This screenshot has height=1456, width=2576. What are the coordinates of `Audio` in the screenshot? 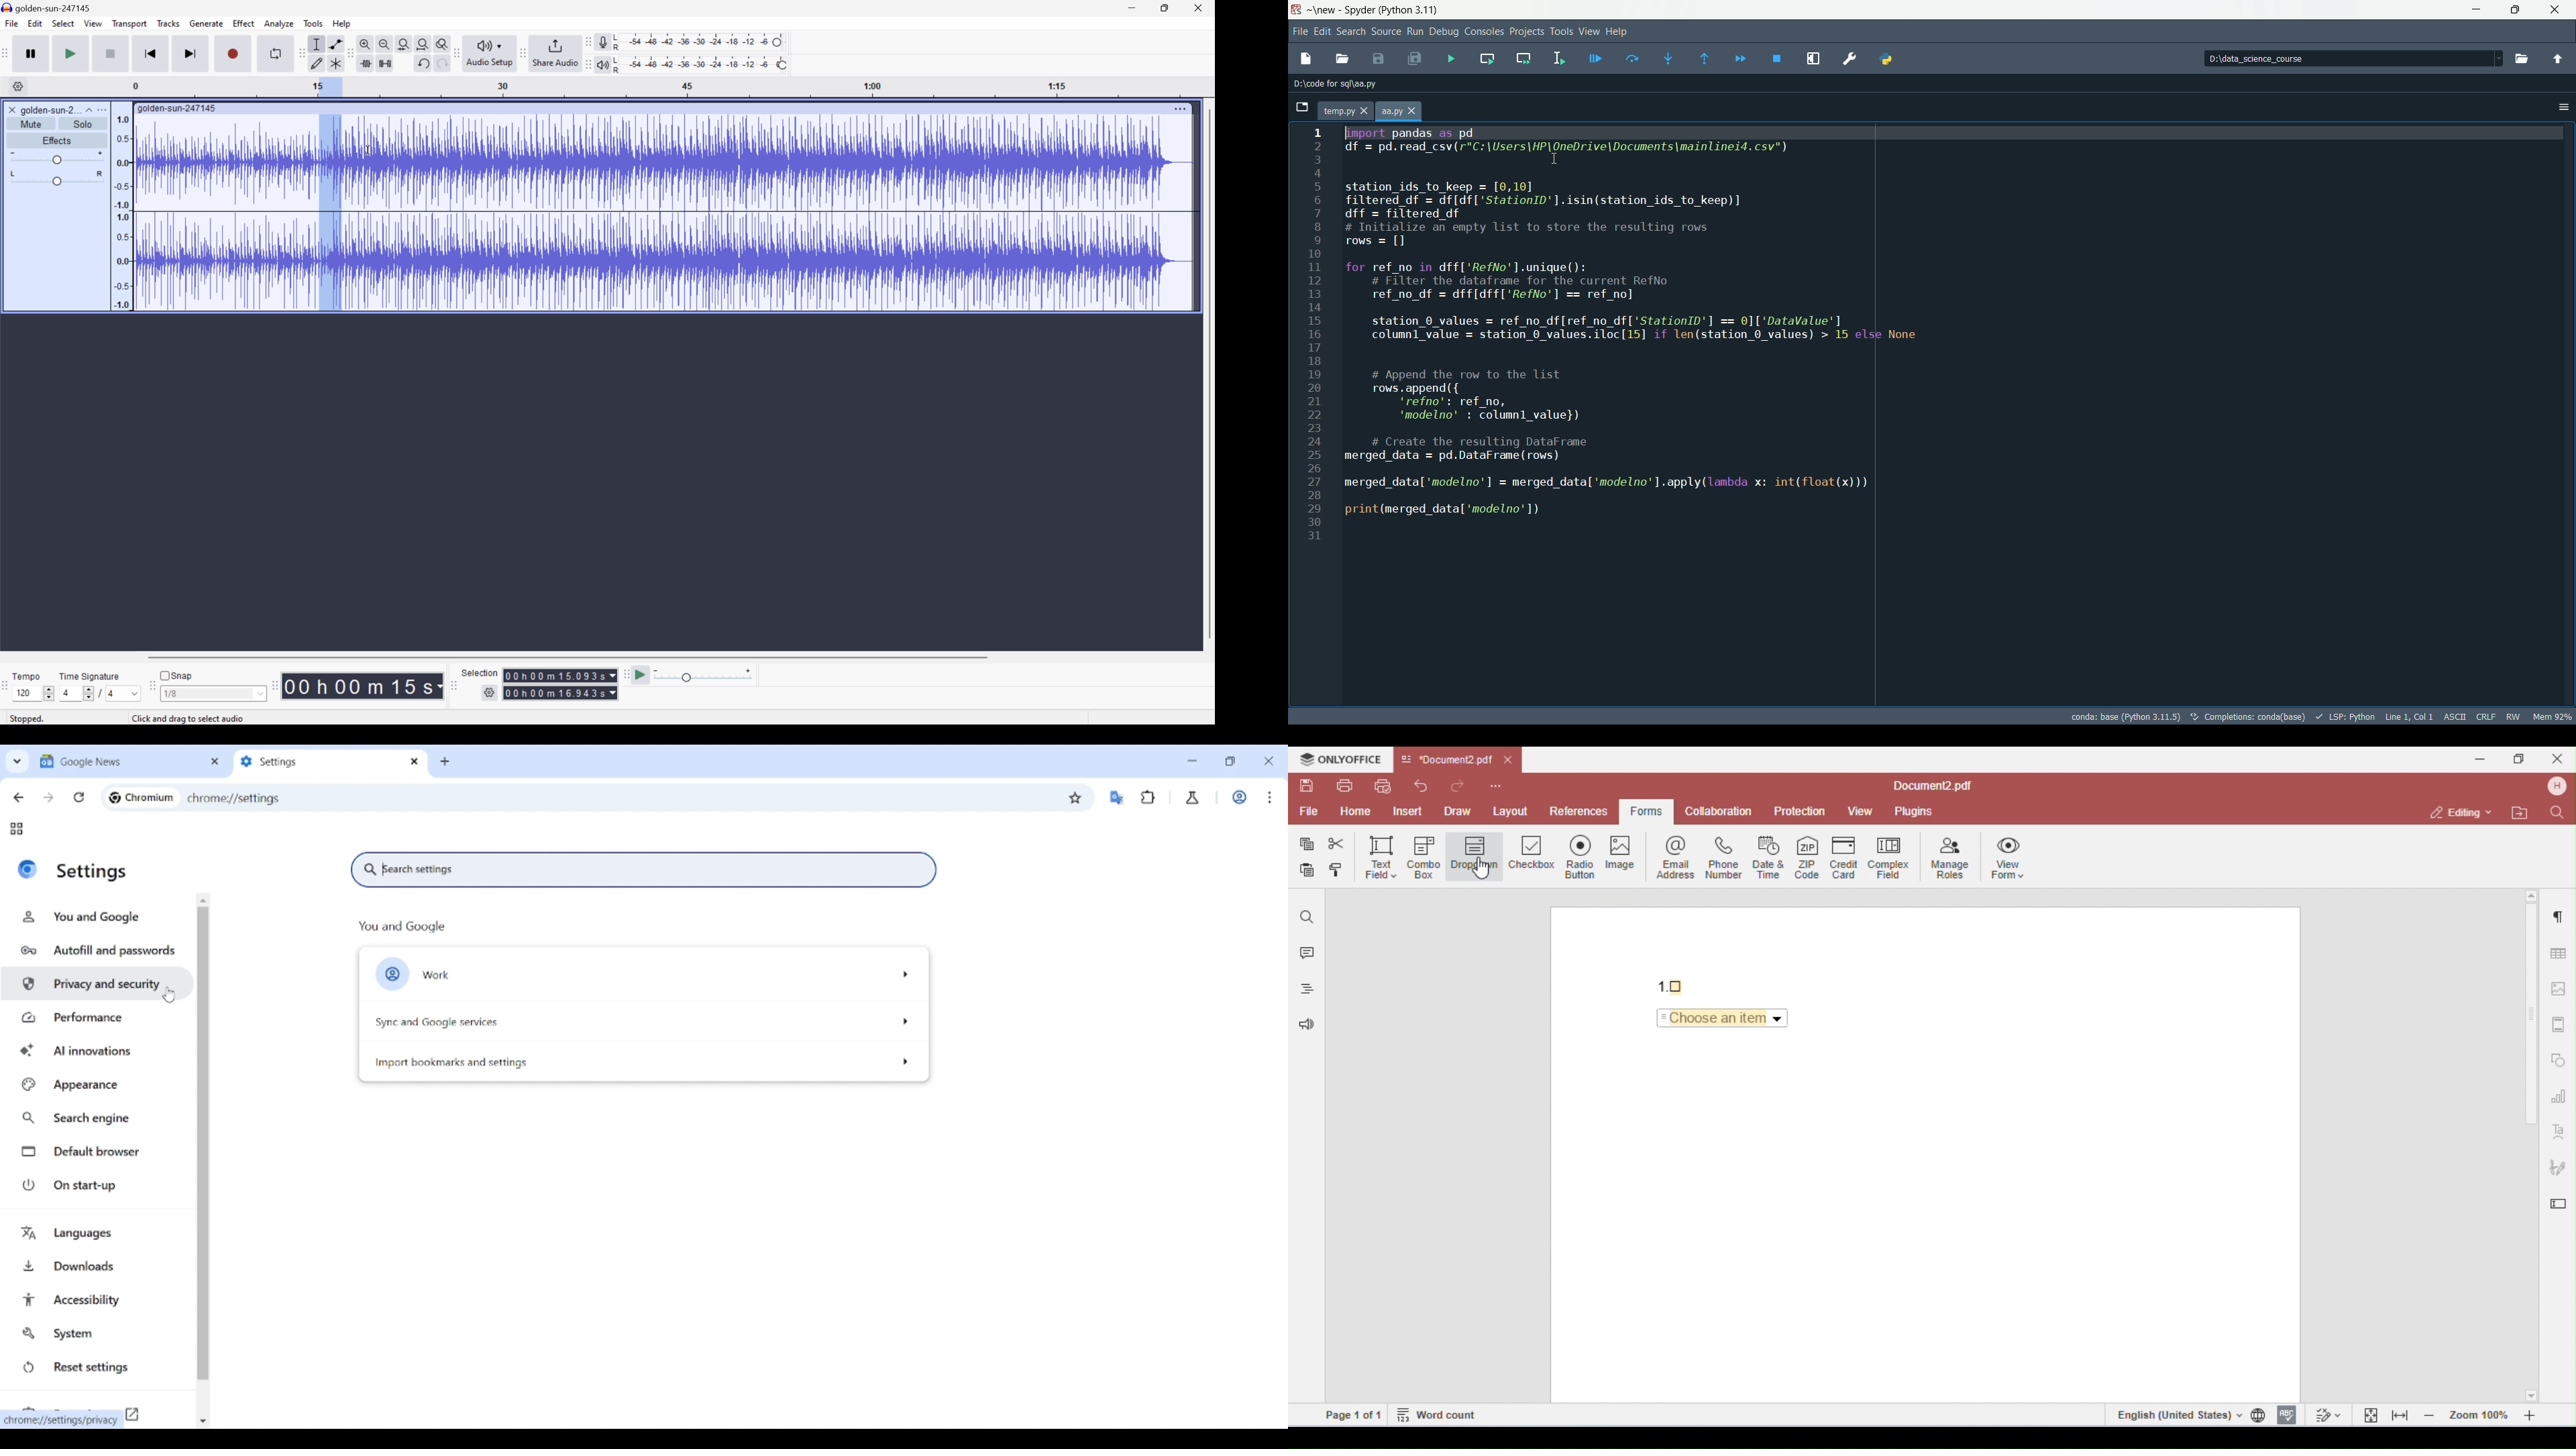 It's located at (663, 211).